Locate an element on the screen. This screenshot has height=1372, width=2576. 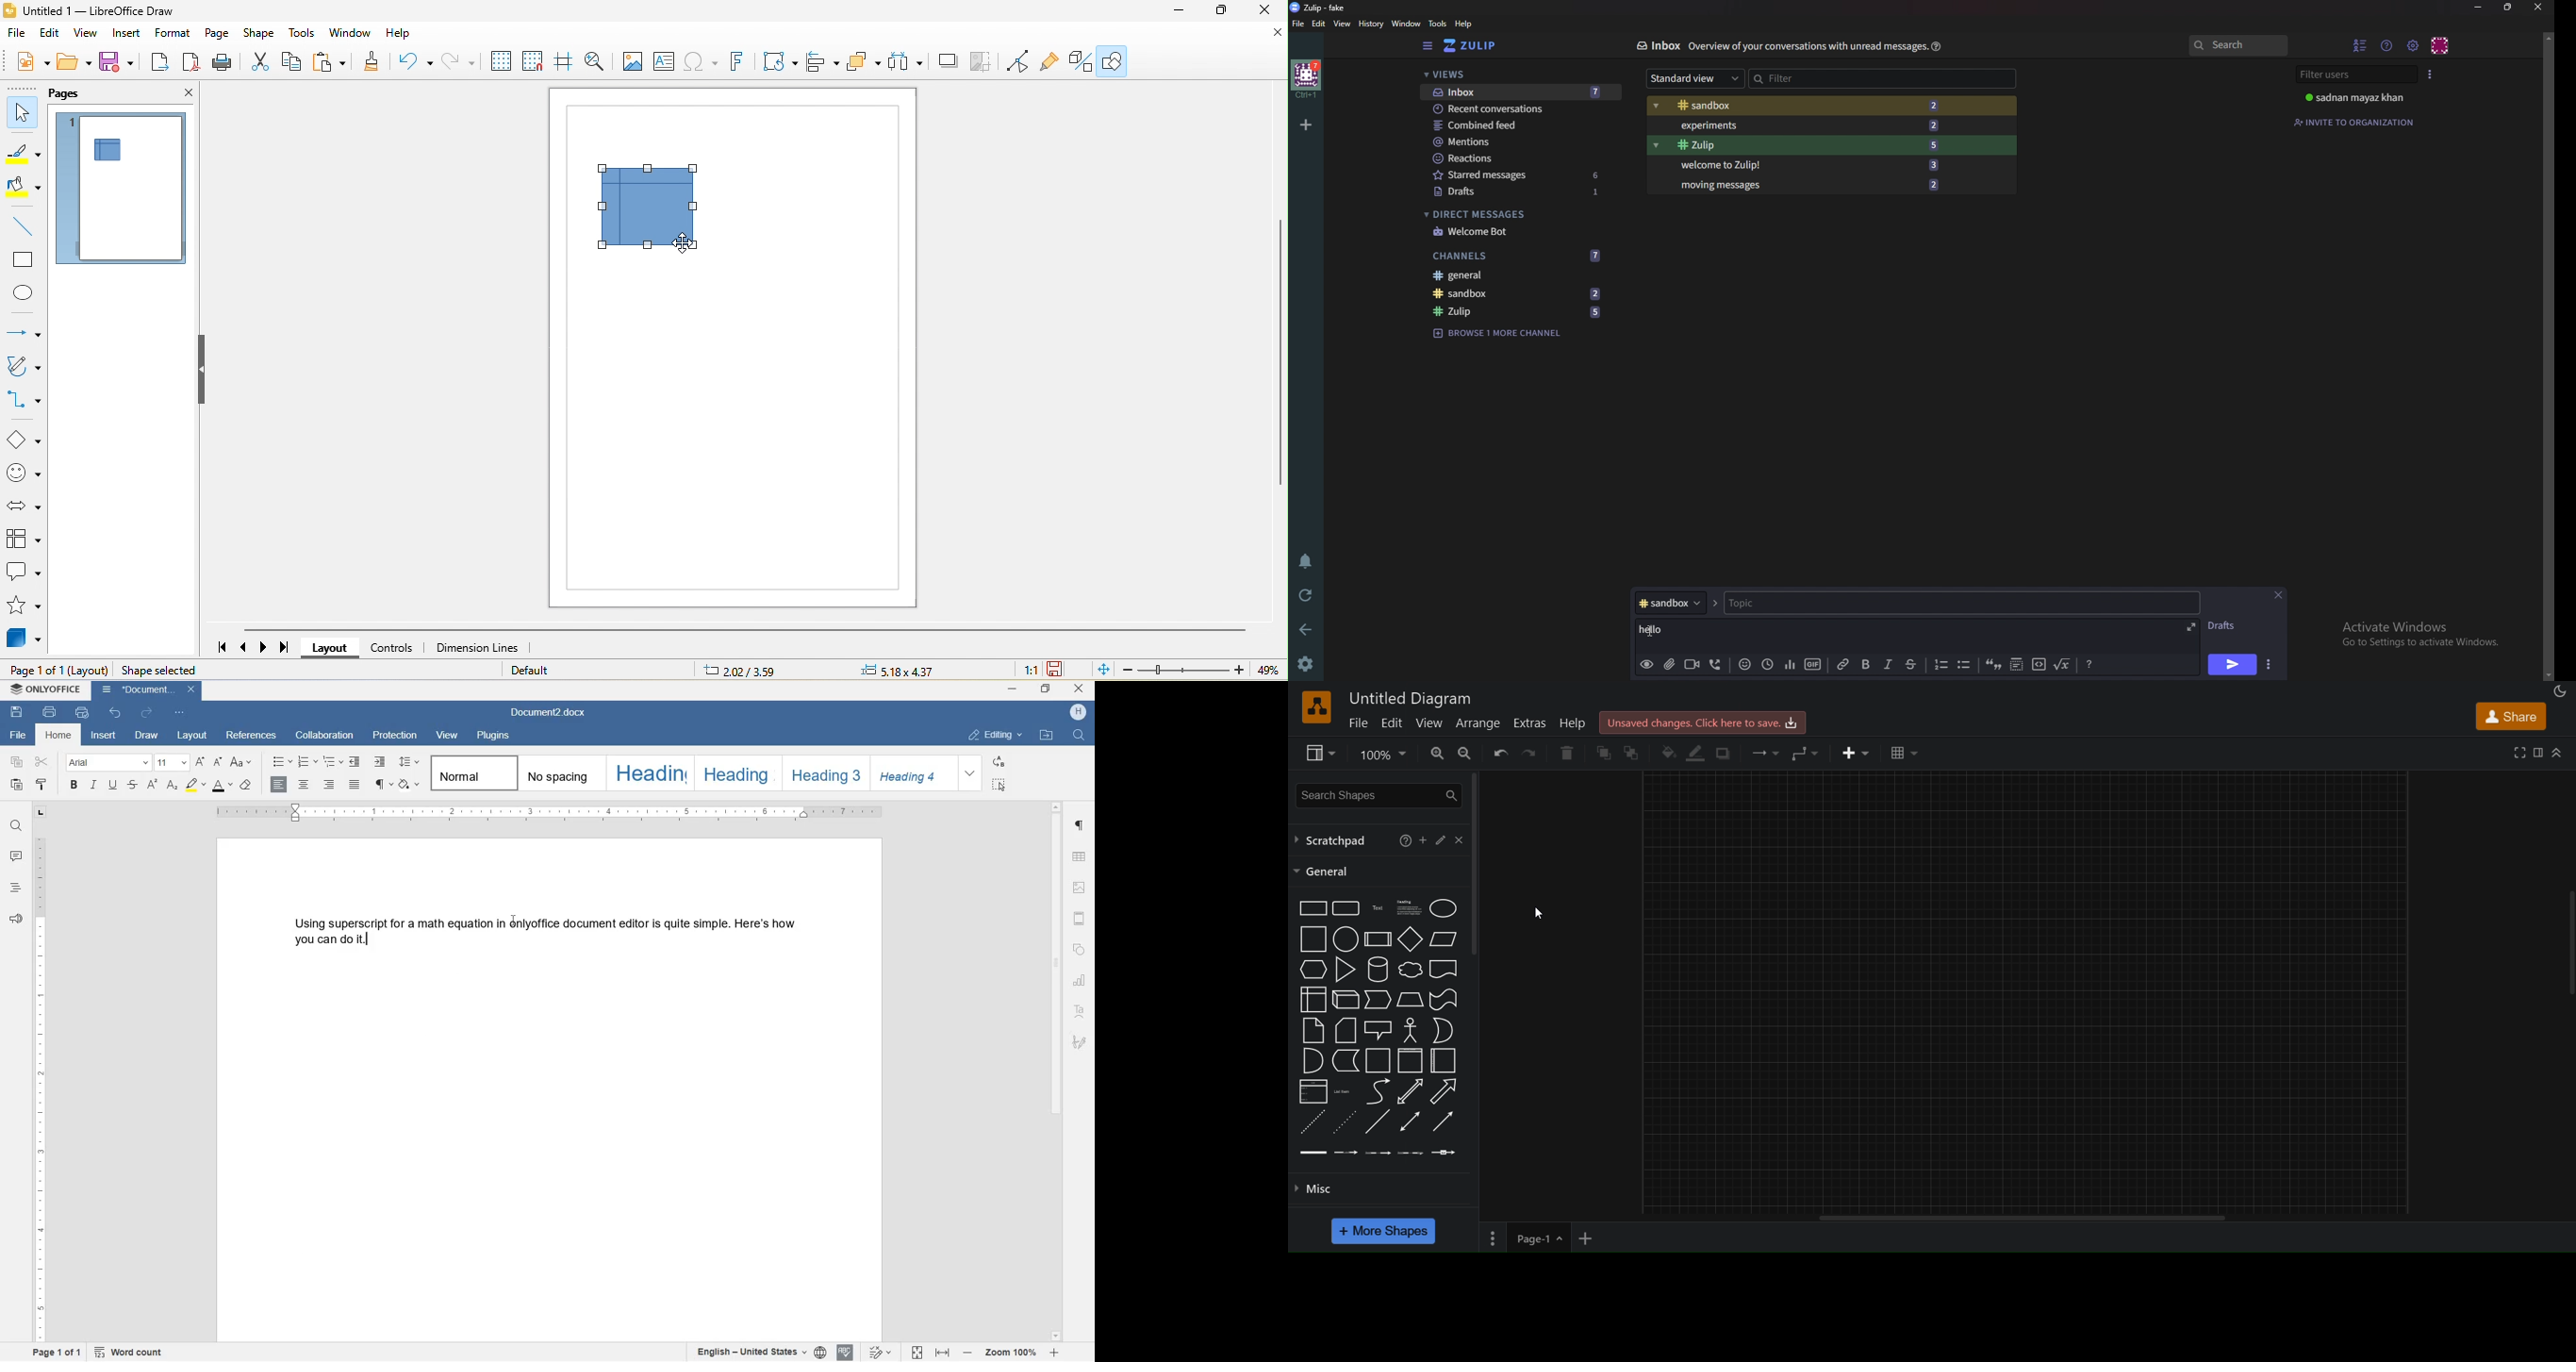
ONLYOFFICE is located at coordinates (44, 689).